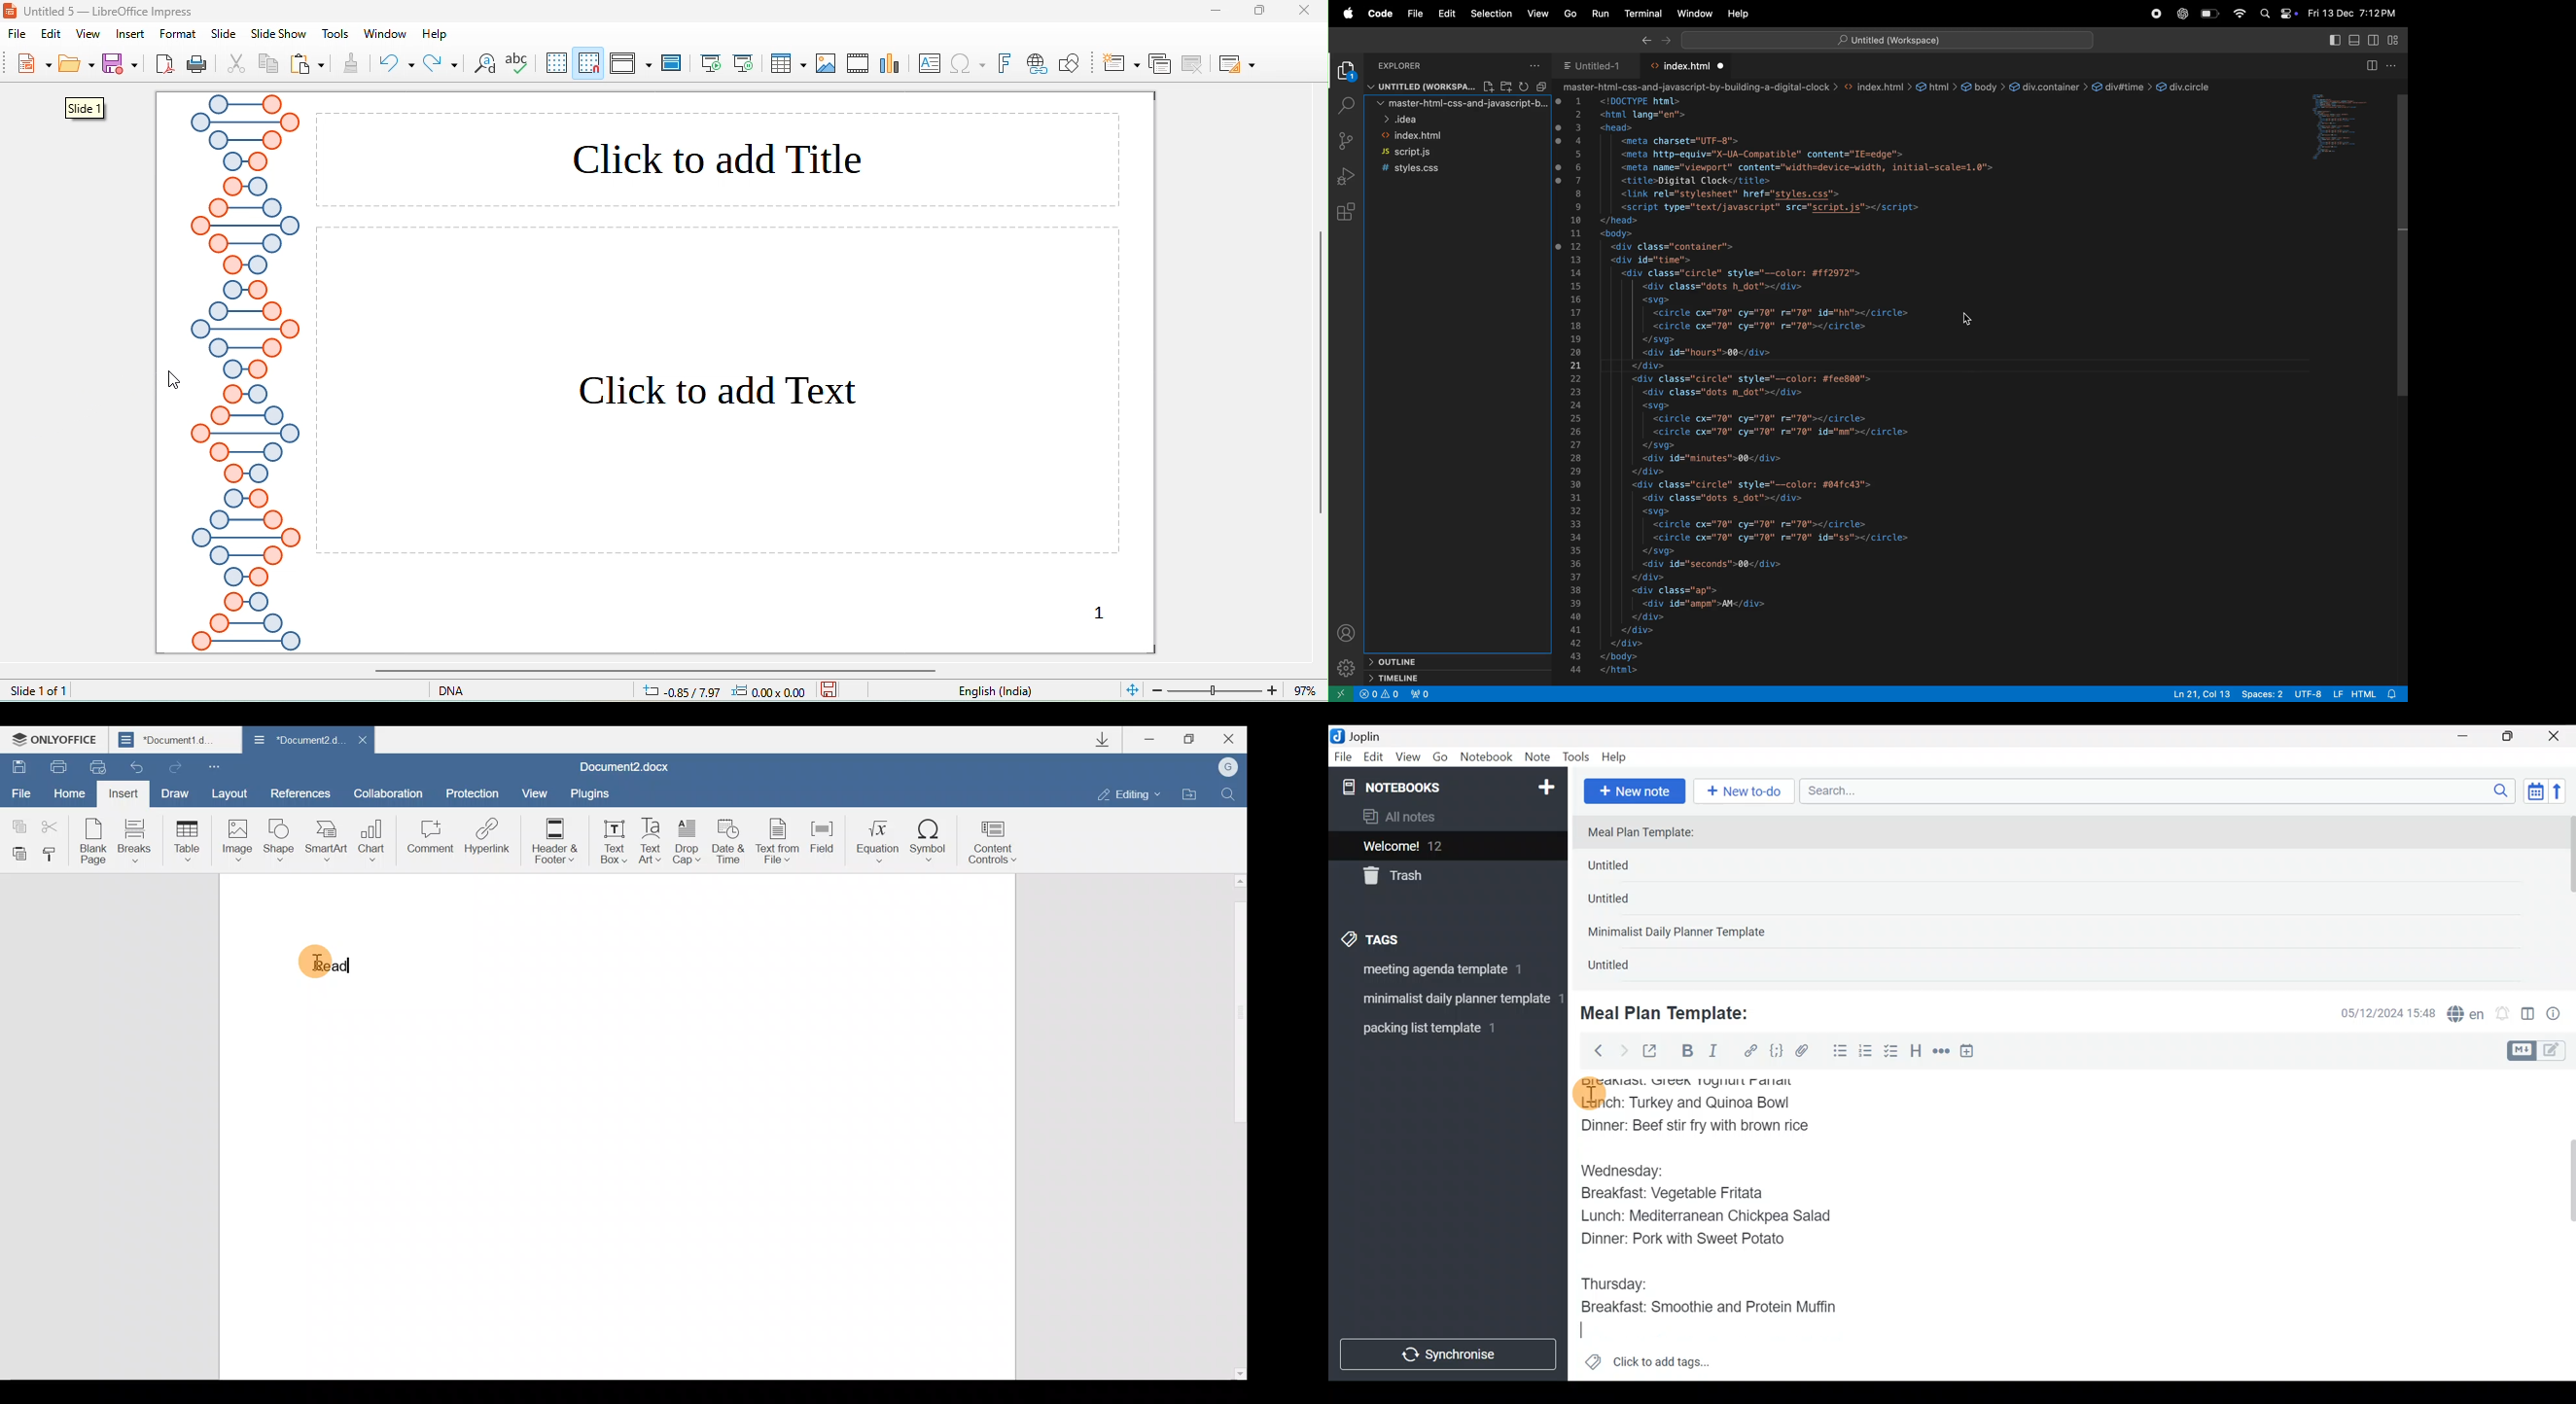 The height and width of the screenshot is (1428, 2576). Describe the element at coordinates (1082, 613) in the screenshot. I see `1` at that location.